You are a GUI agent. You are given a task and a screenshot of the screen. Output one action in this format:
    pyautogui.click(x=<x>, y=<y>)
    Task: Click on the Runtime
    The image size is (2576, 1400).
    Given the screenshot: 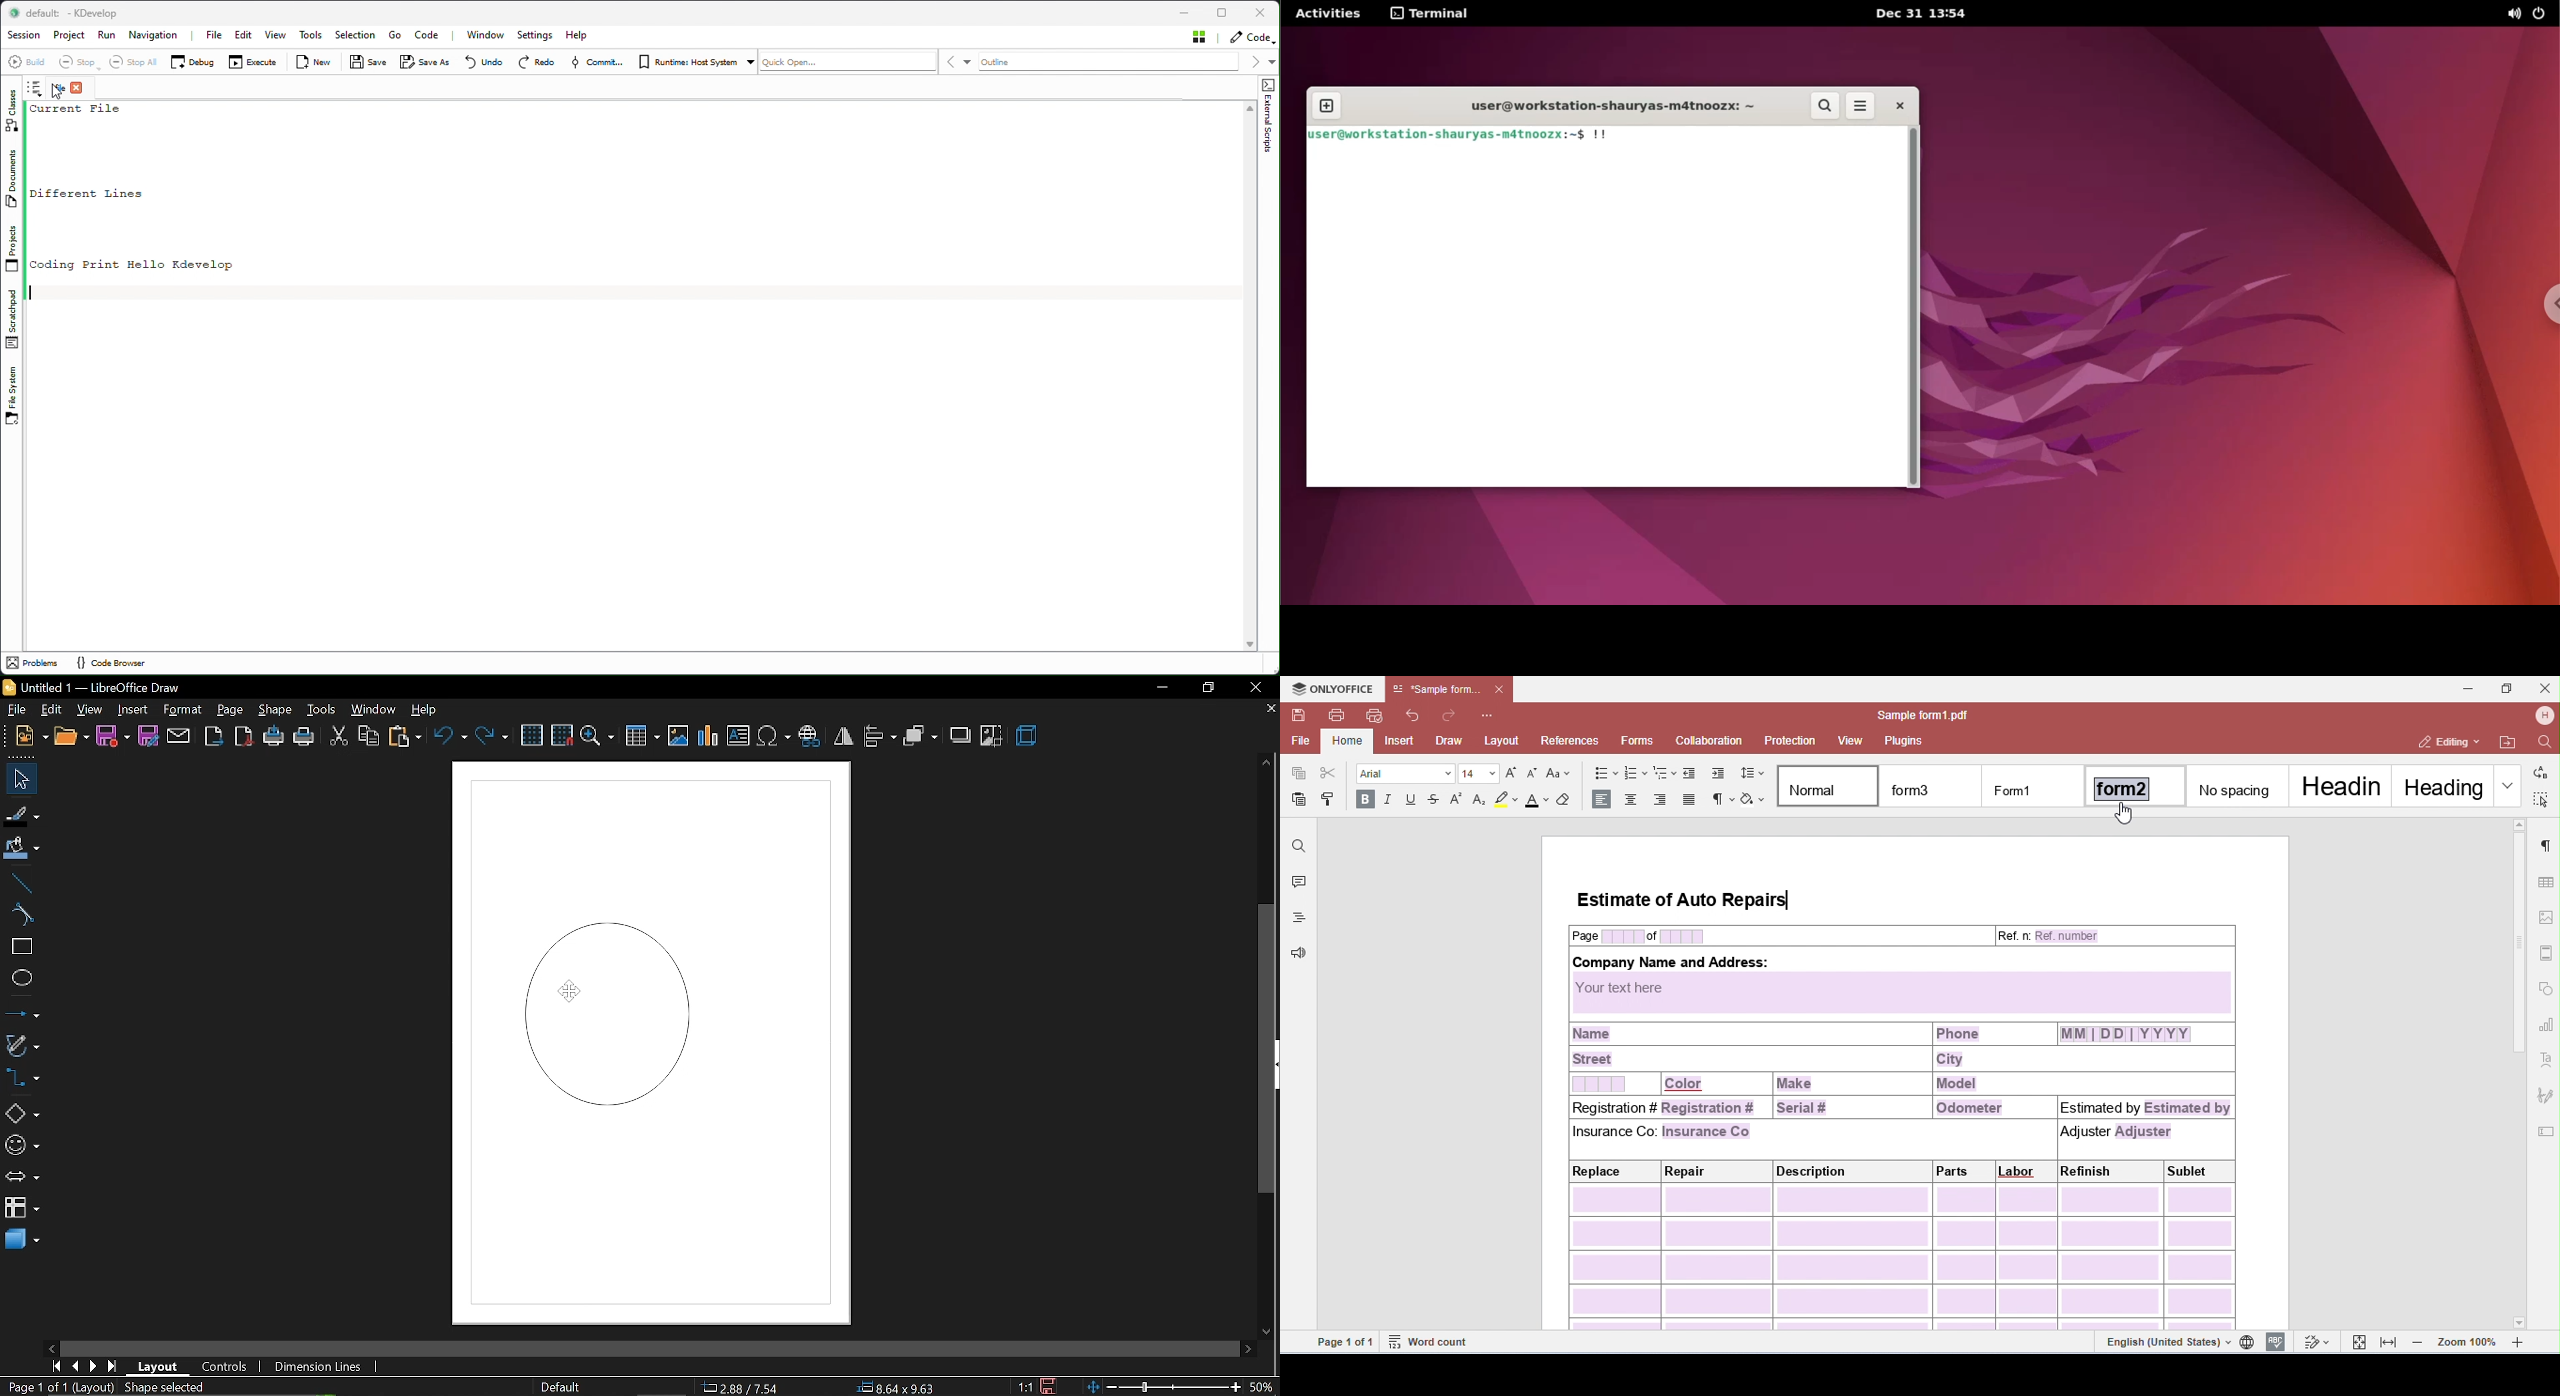 What is the action you would take?
    pyautogui.click(x=695, y=63)
    